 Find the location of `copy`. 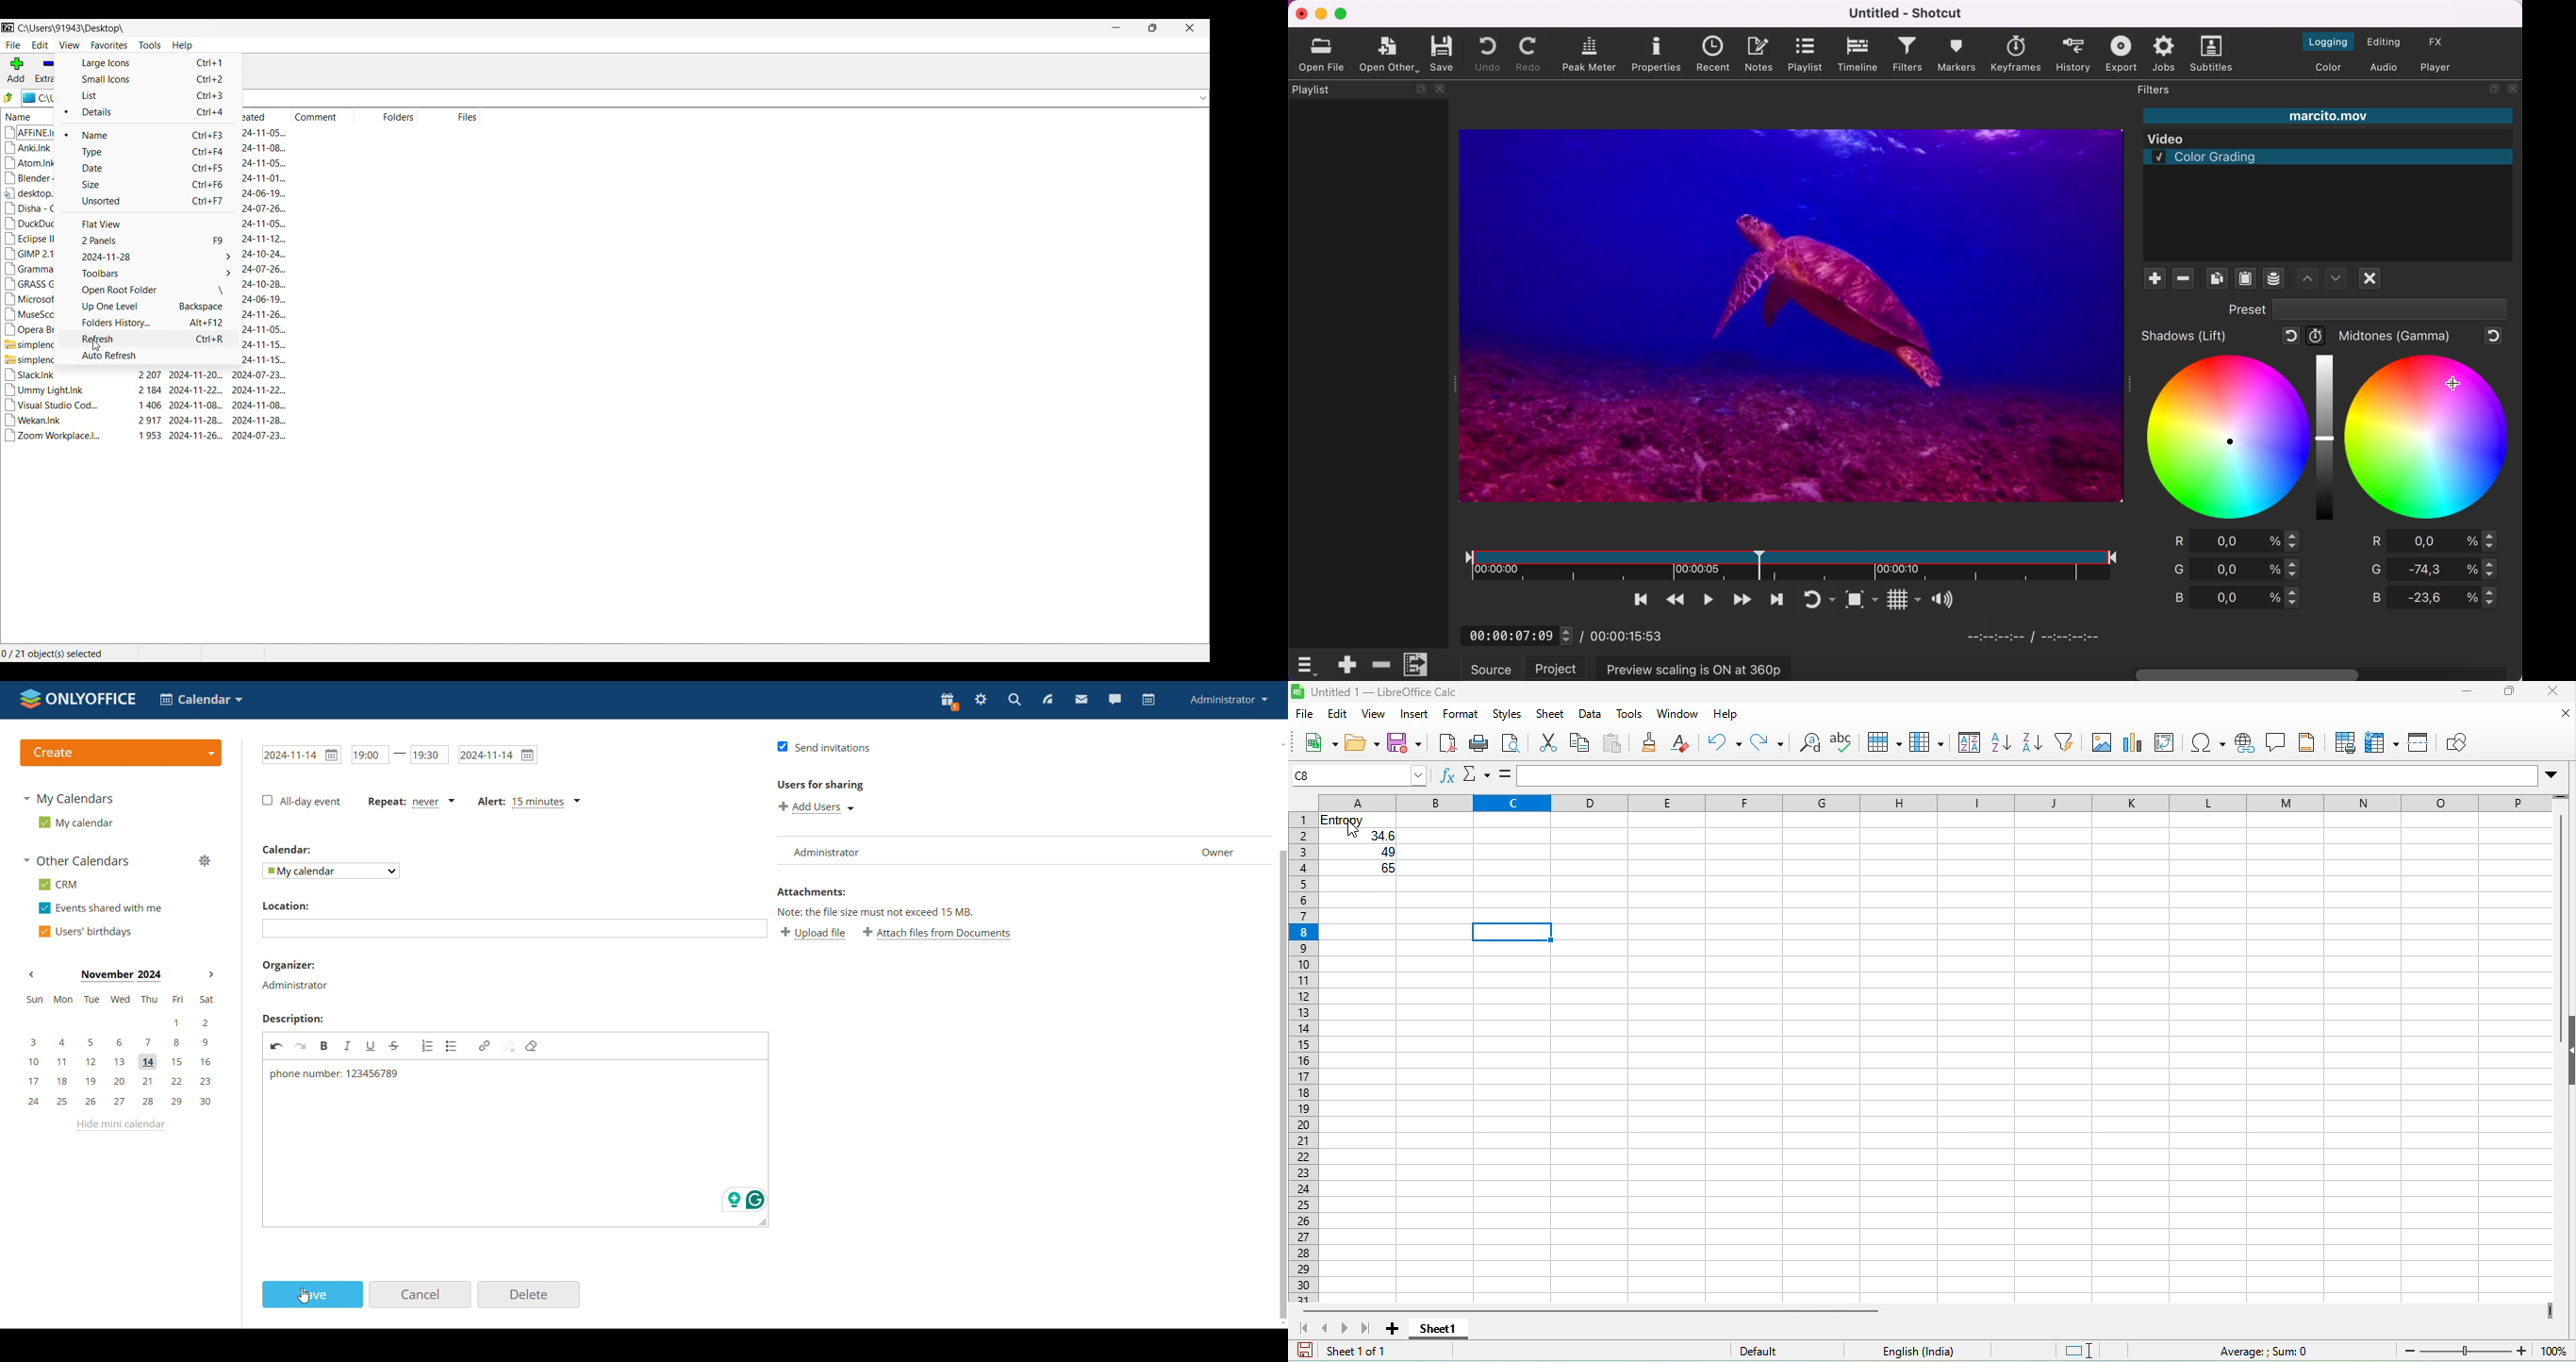

copy is located at coordinates (1577, 743).